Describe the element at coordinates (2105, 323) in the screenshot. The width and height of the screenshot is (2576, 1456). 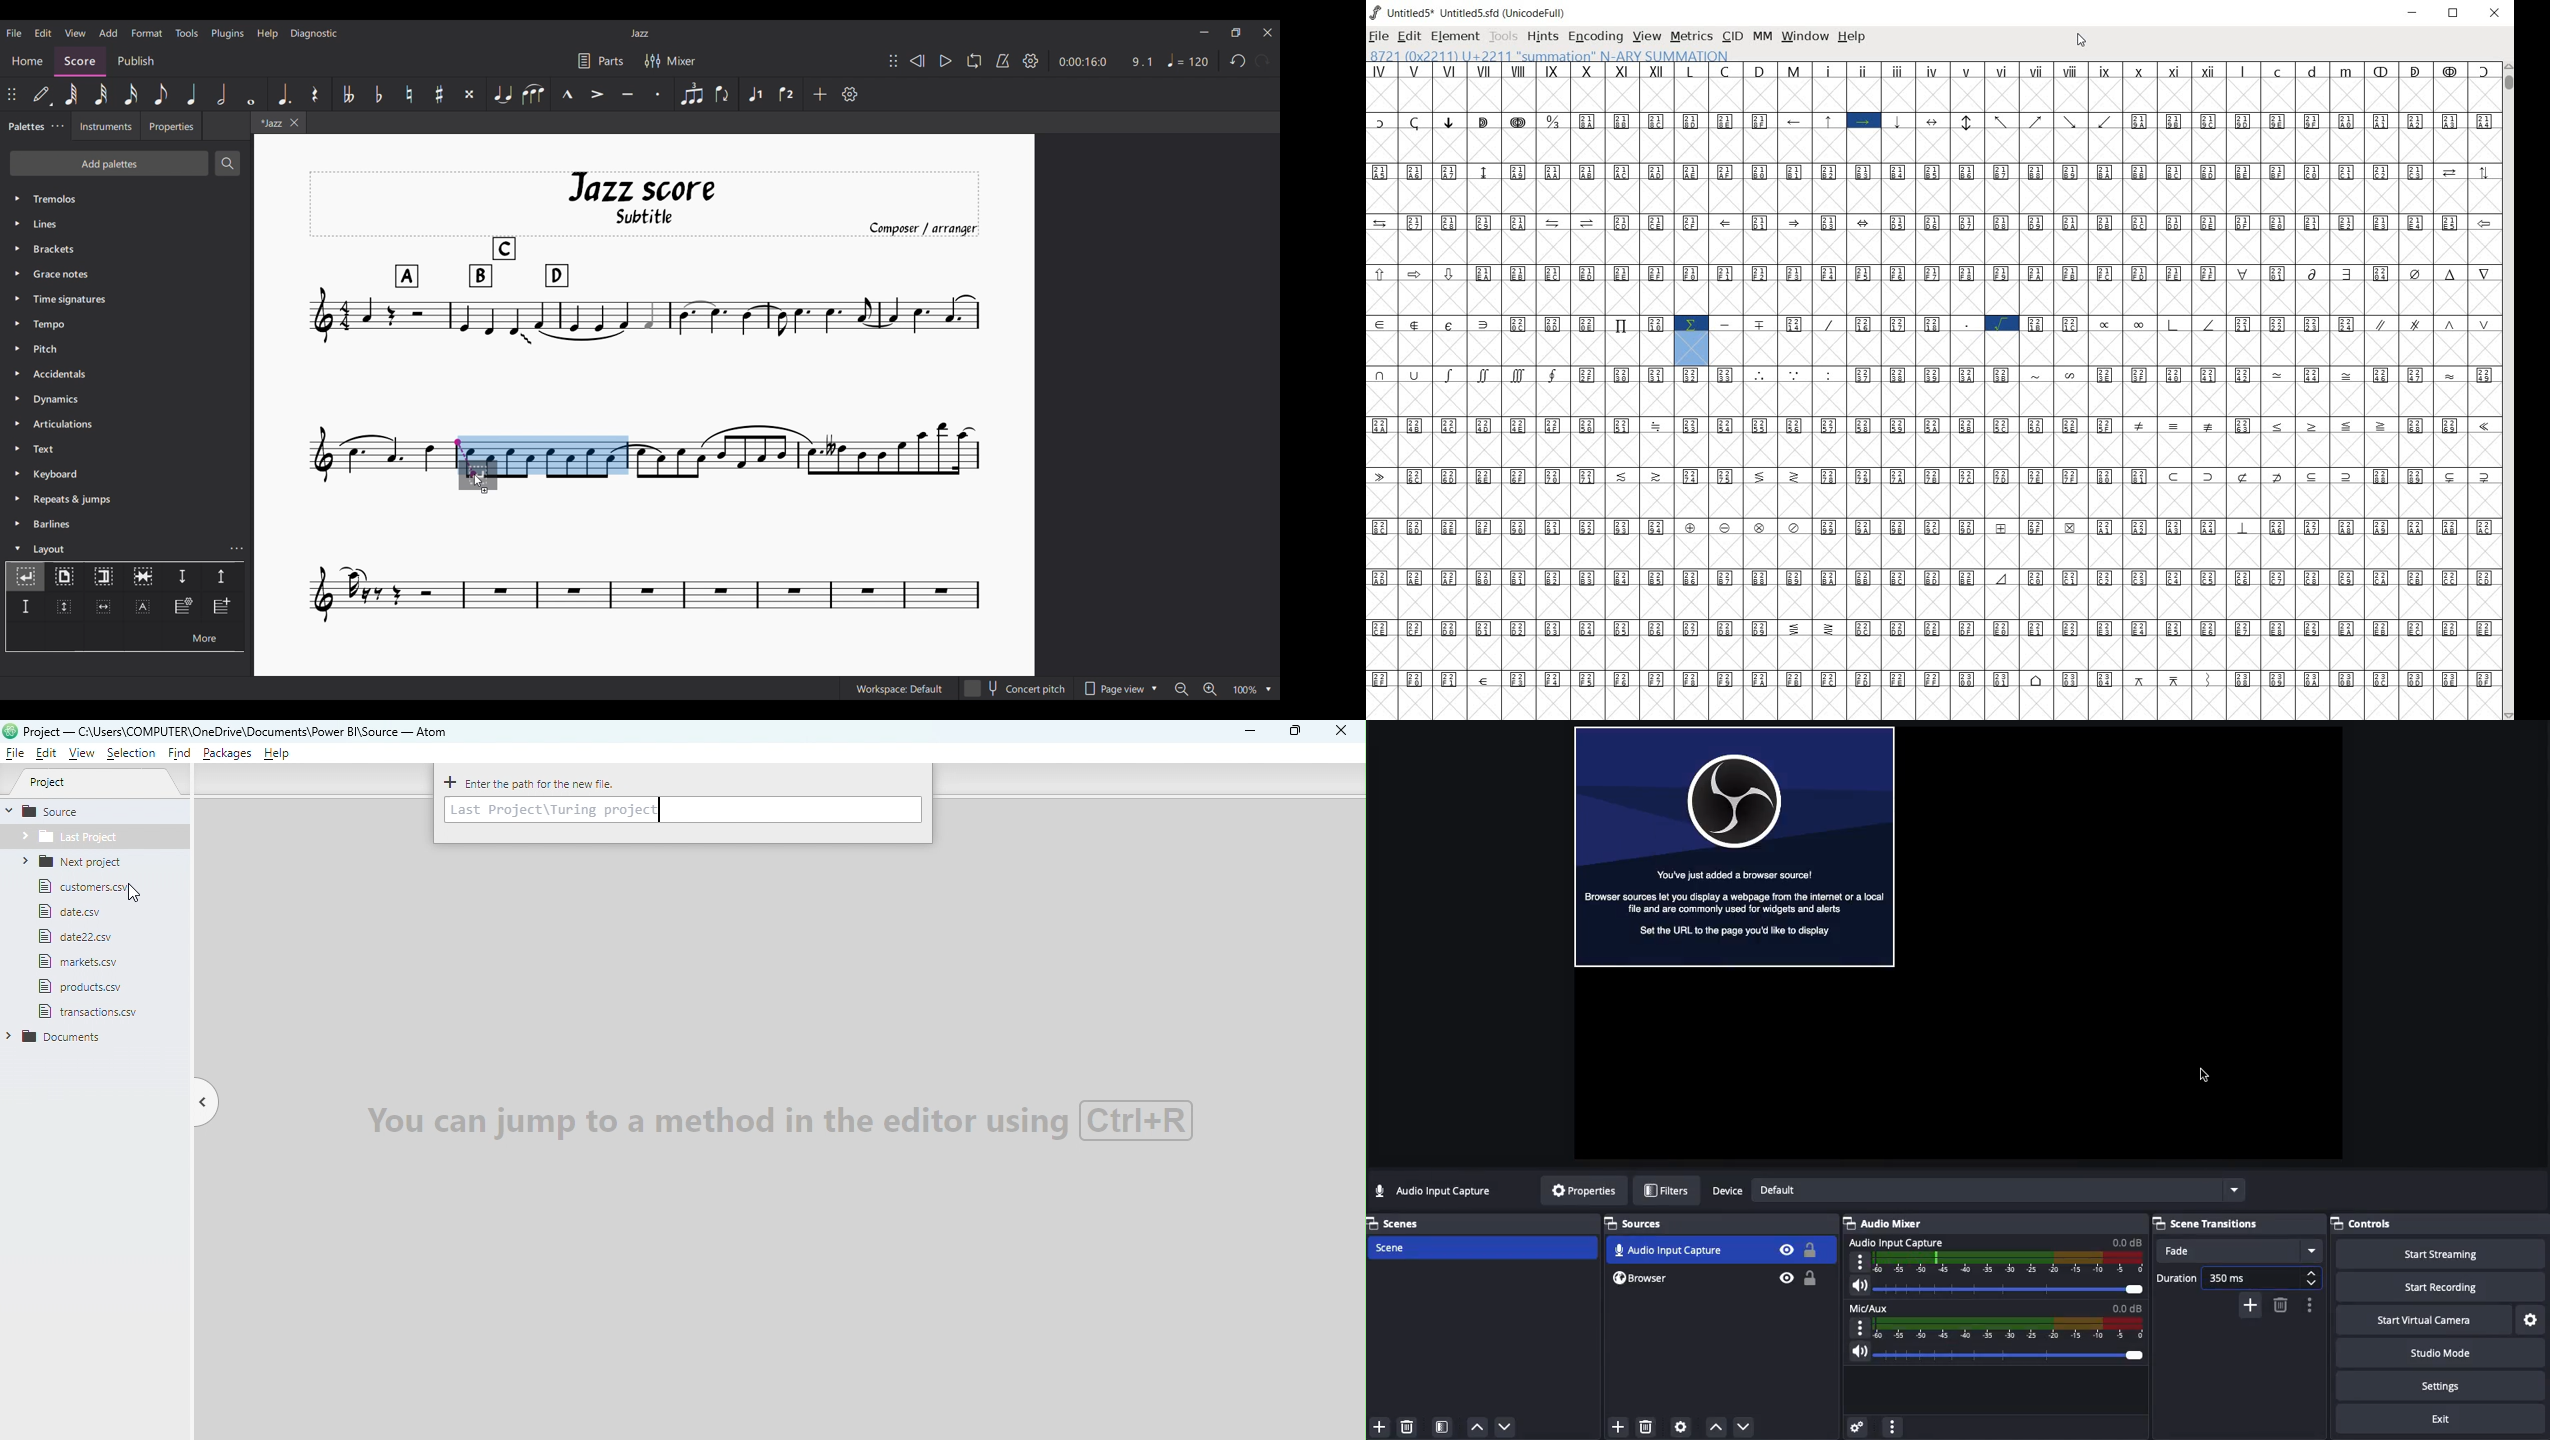
I see `` at that location.